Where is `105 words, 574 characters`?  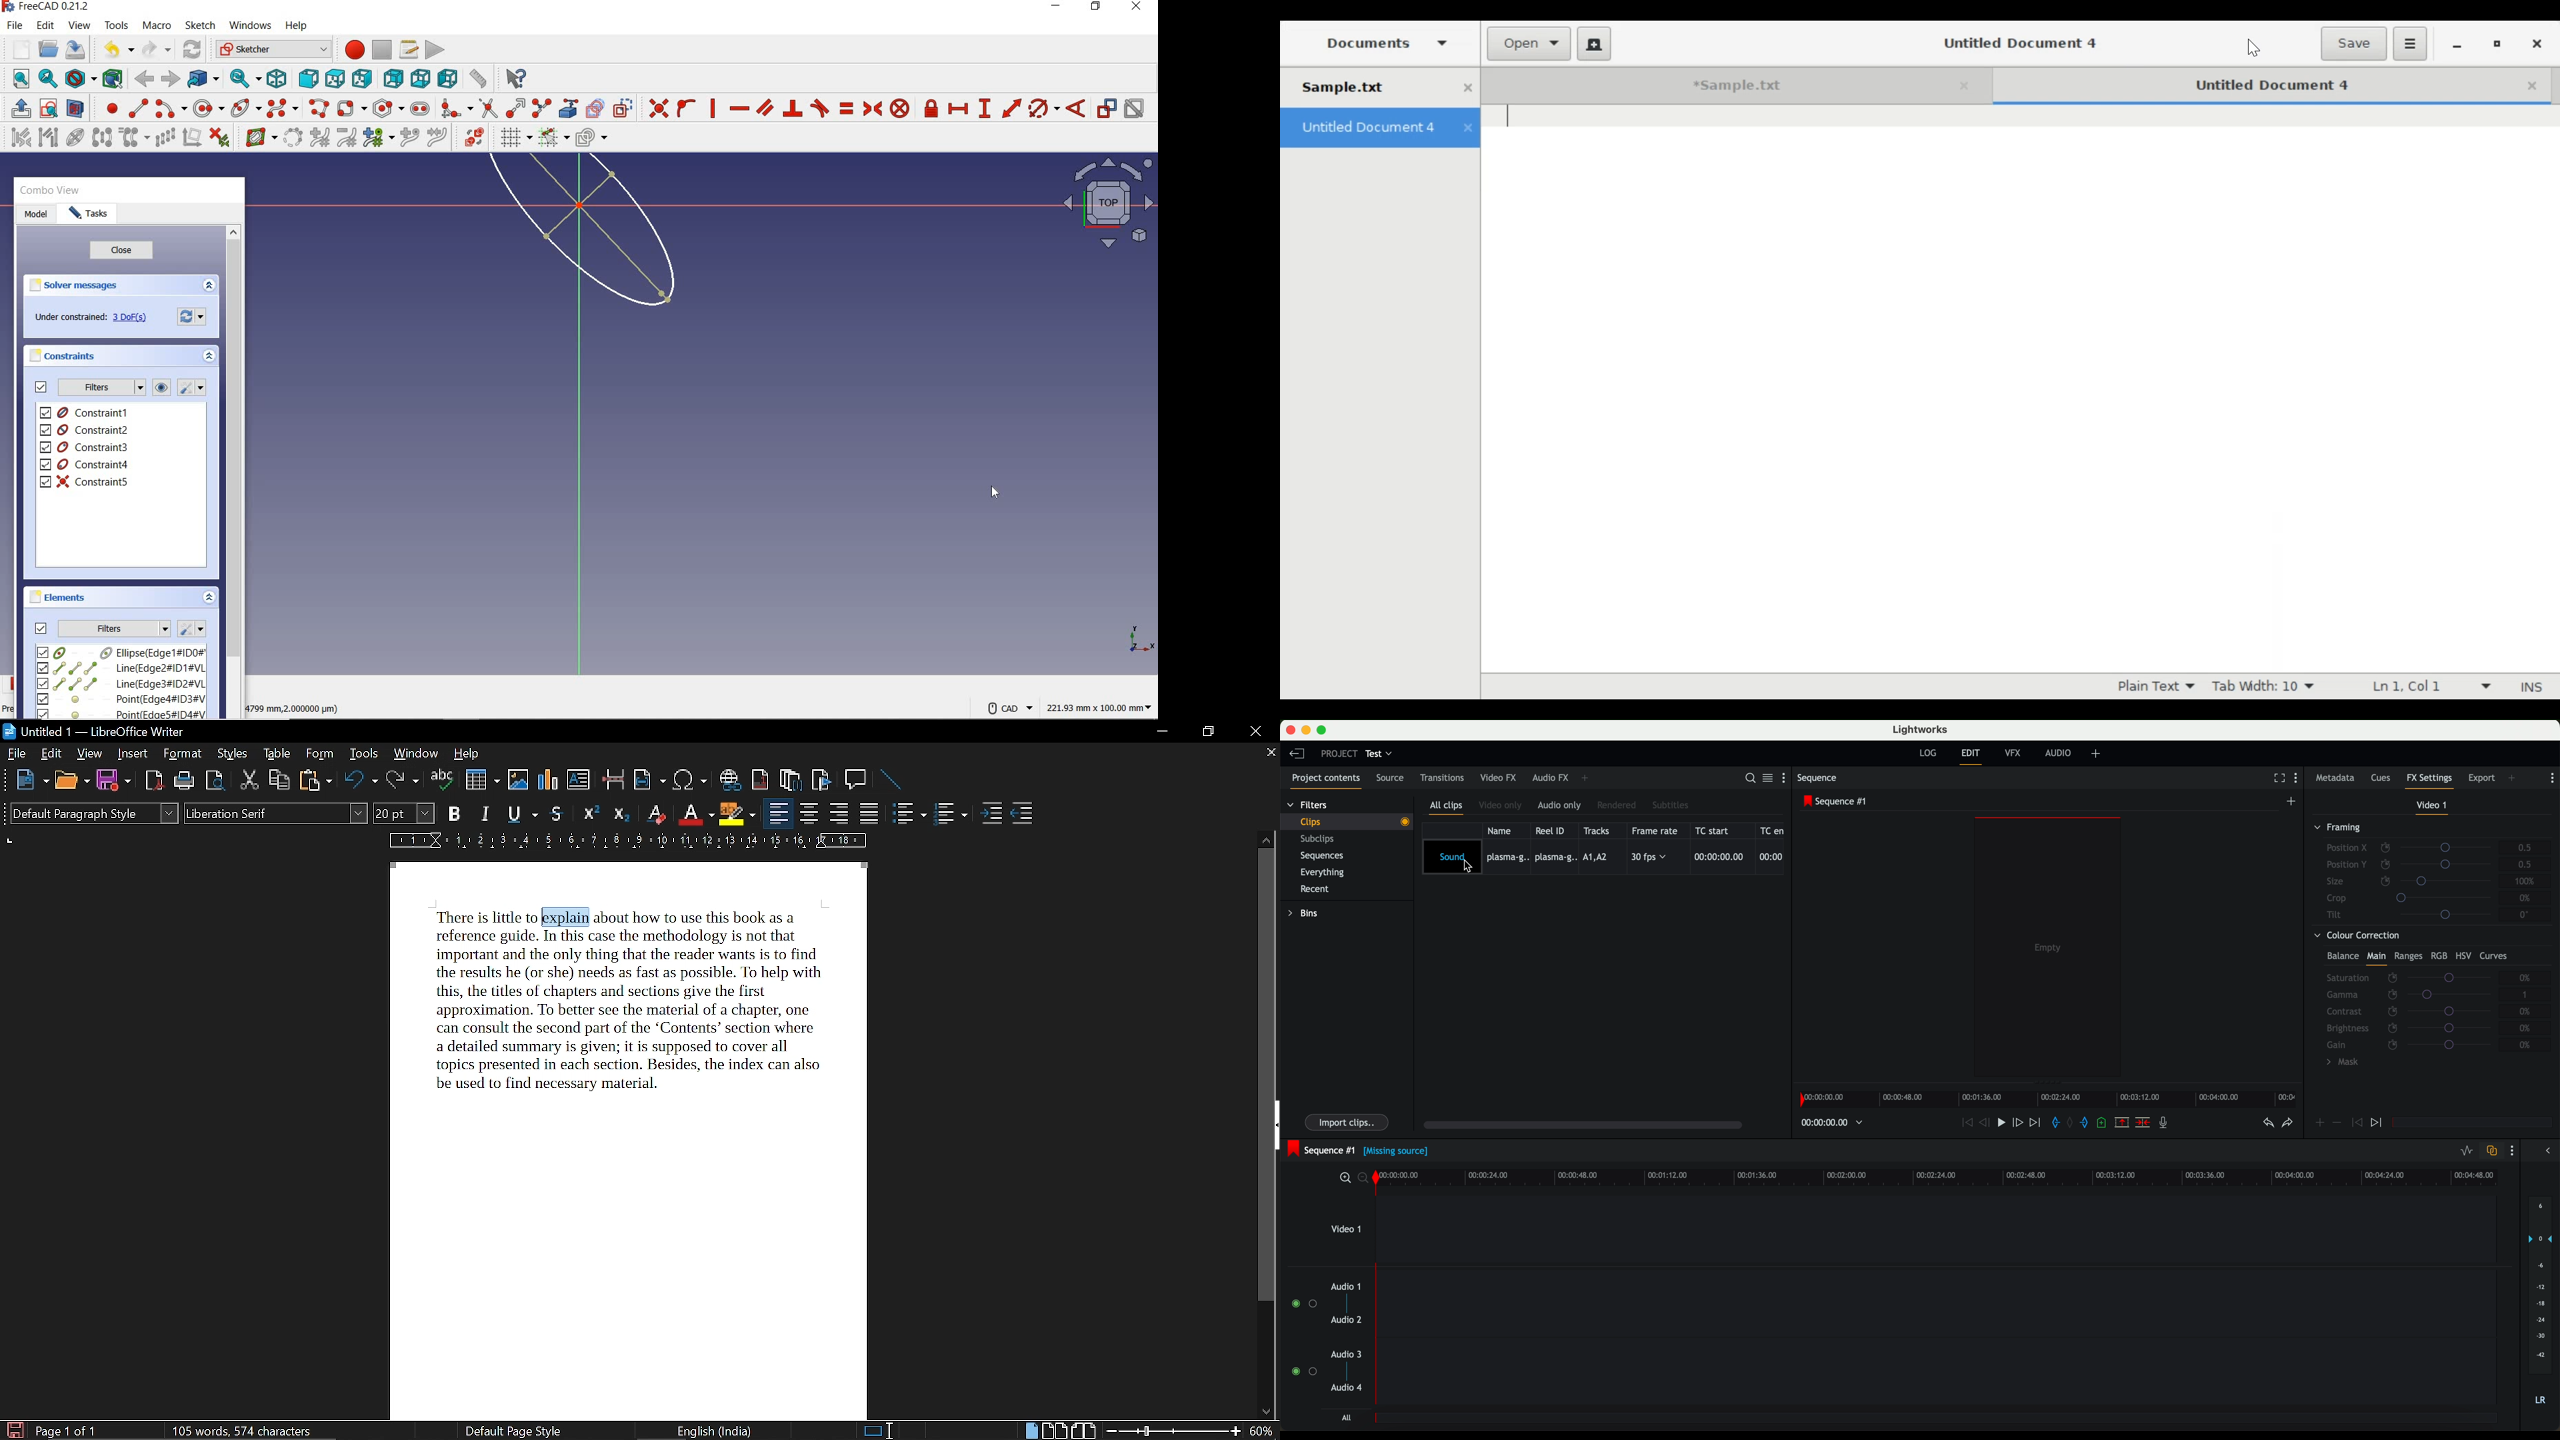
105 words, 574 characters is located at coordinates (241, 1432).